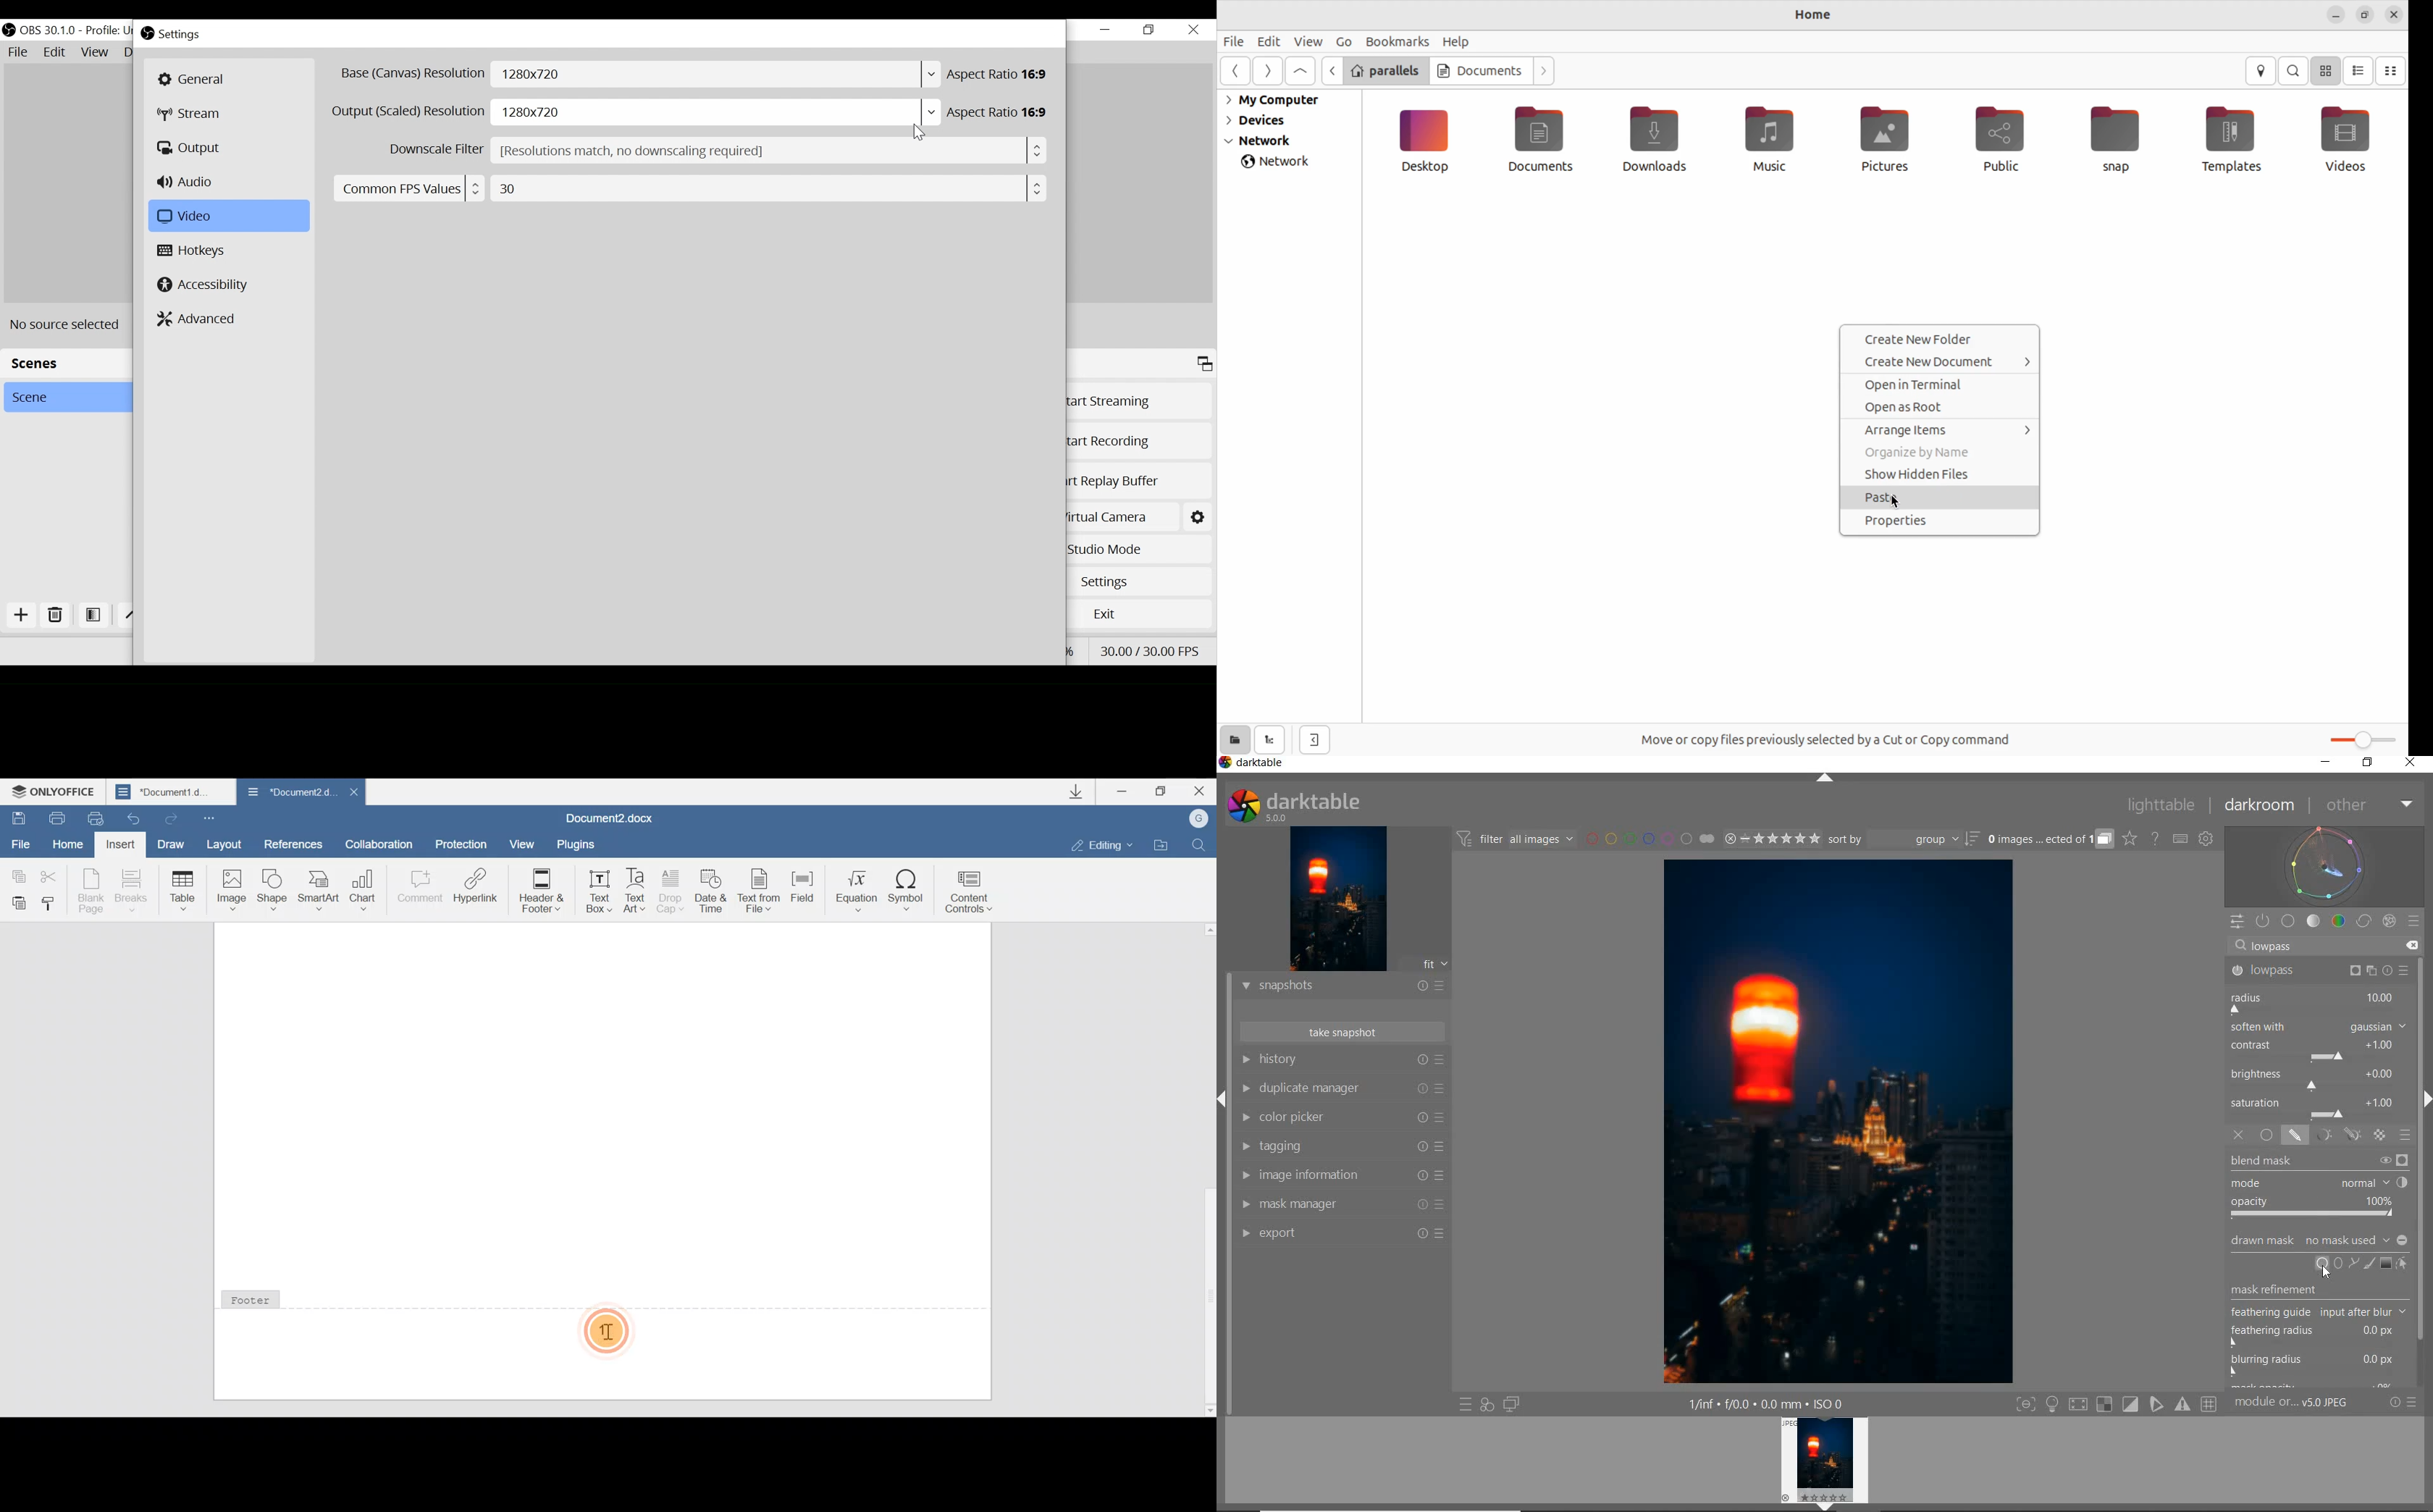 The image size is (2436, 1512). Describe the element at coordinates (418, 889) in the screenshot. I see `Comment` at that location.